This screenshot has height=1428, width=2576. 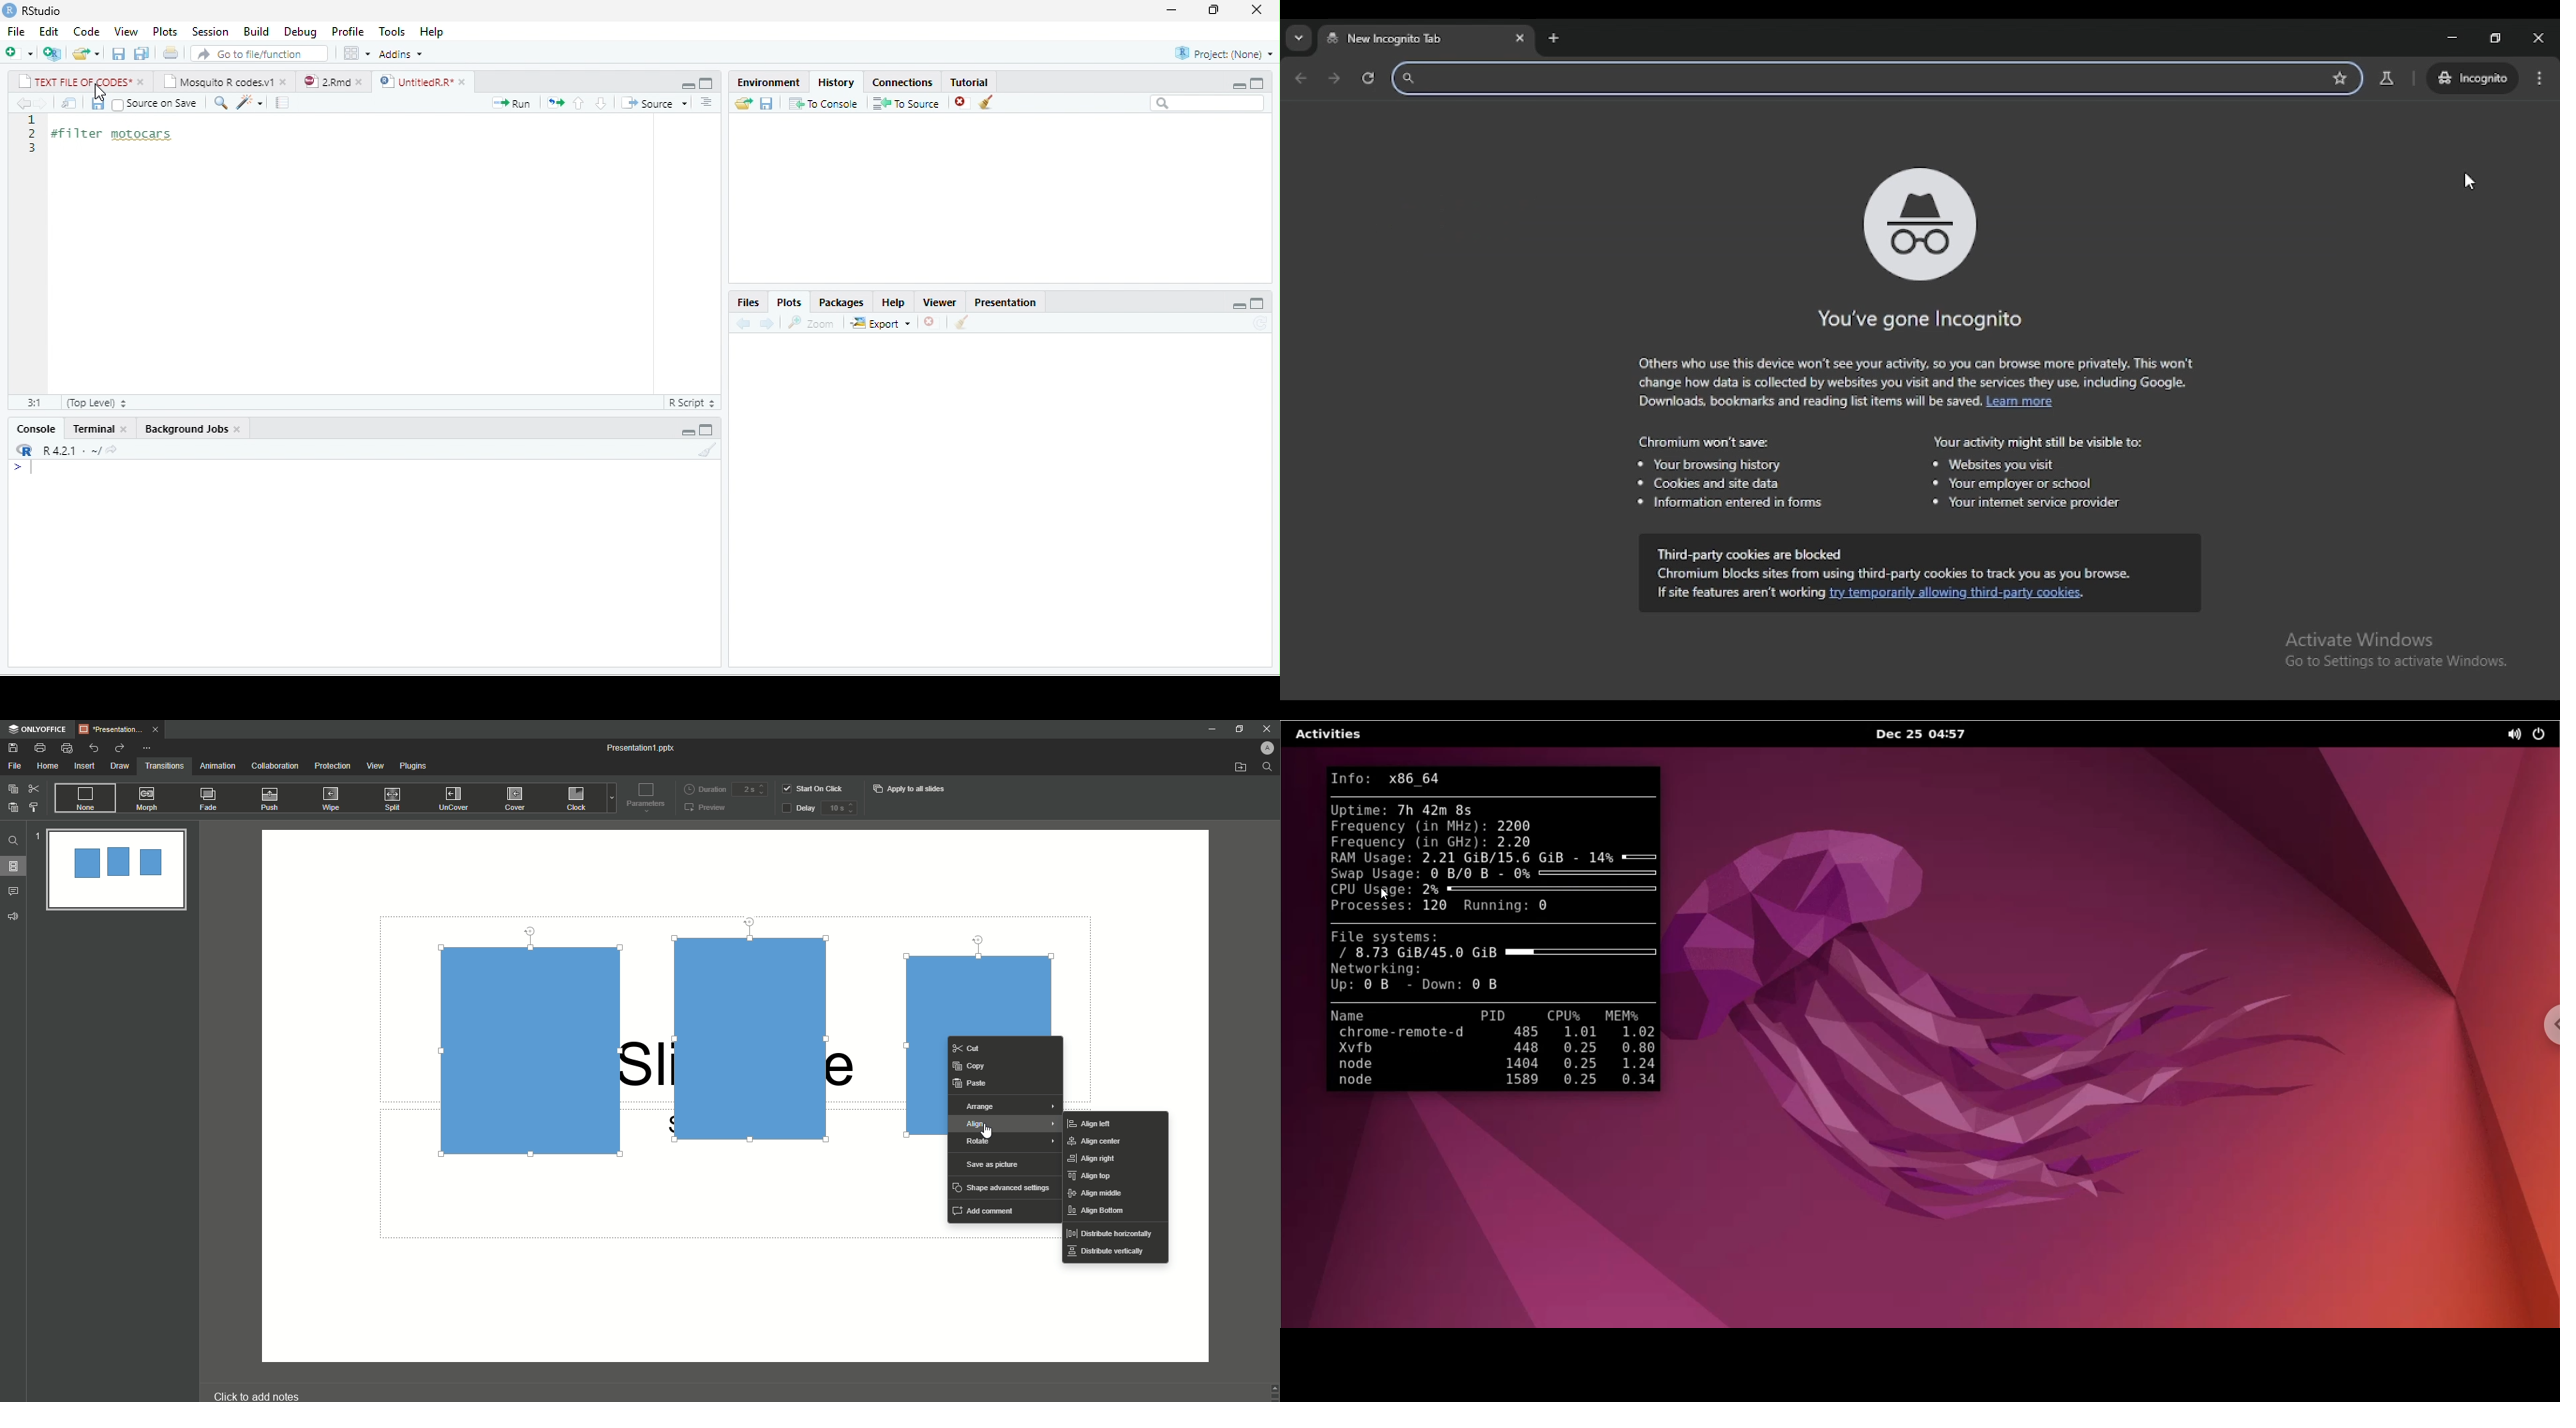 I want to click on search bar, so click(x=1207, y=103).